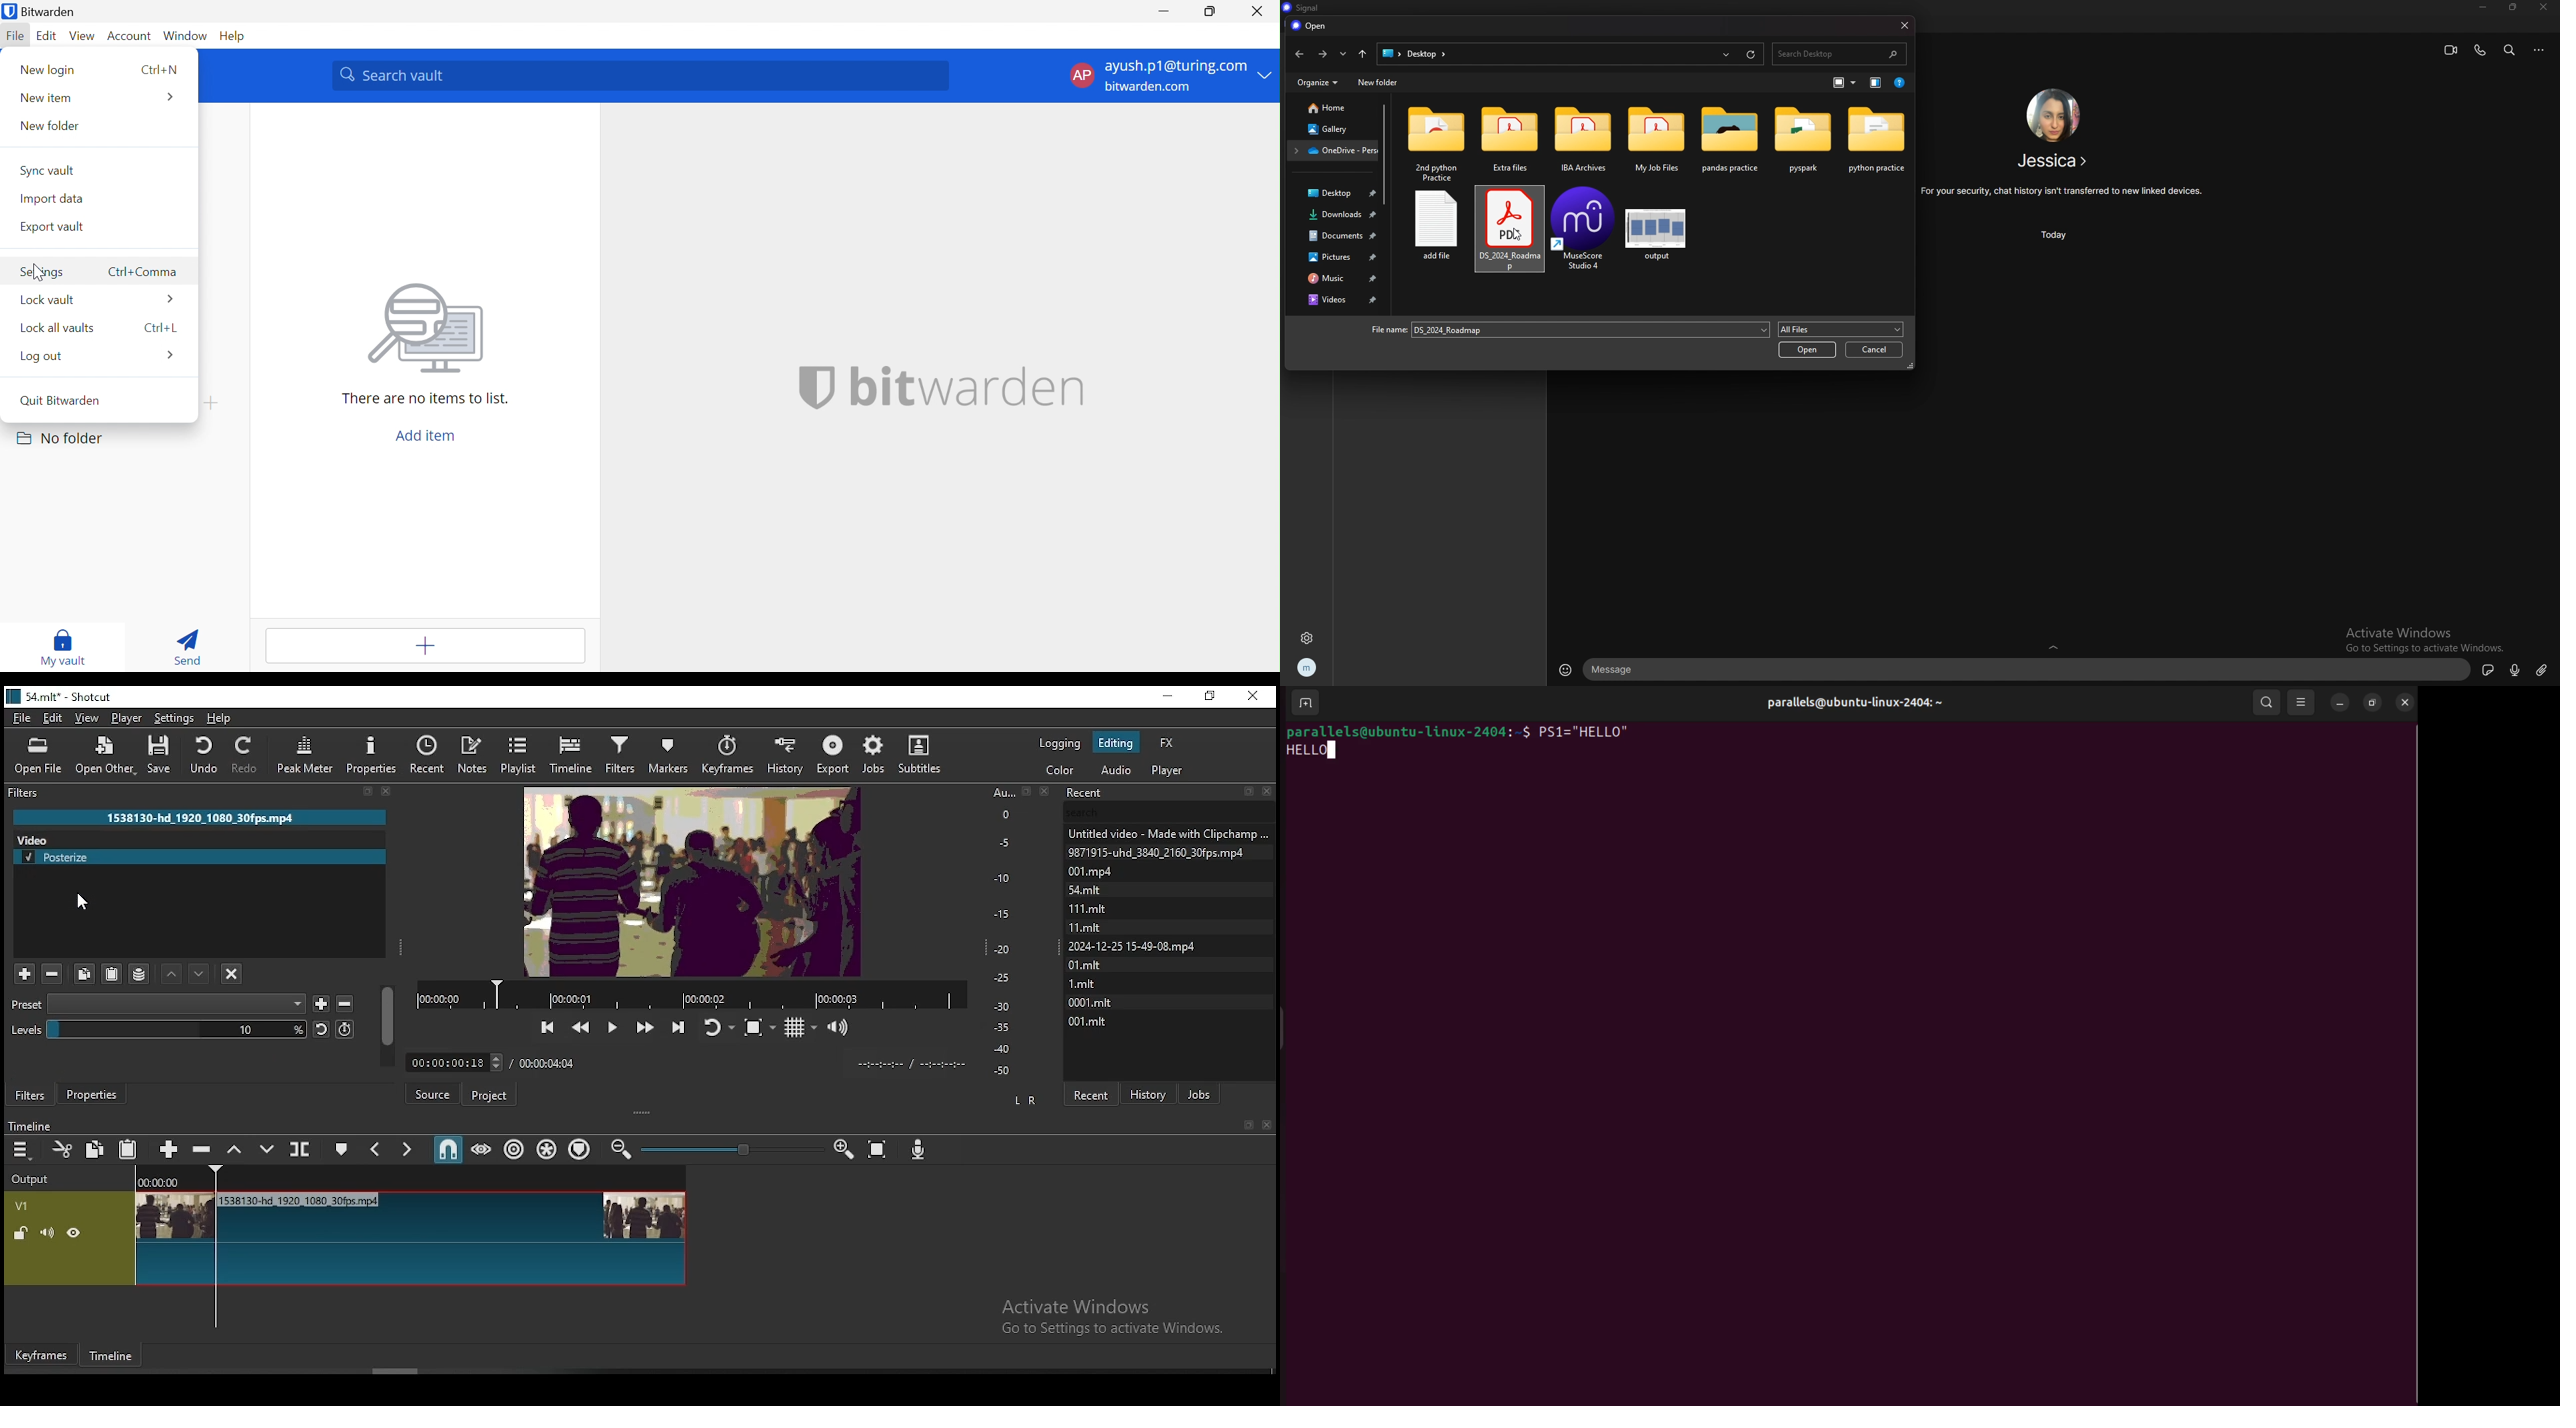  I want to click on output, so click(37, 1176).